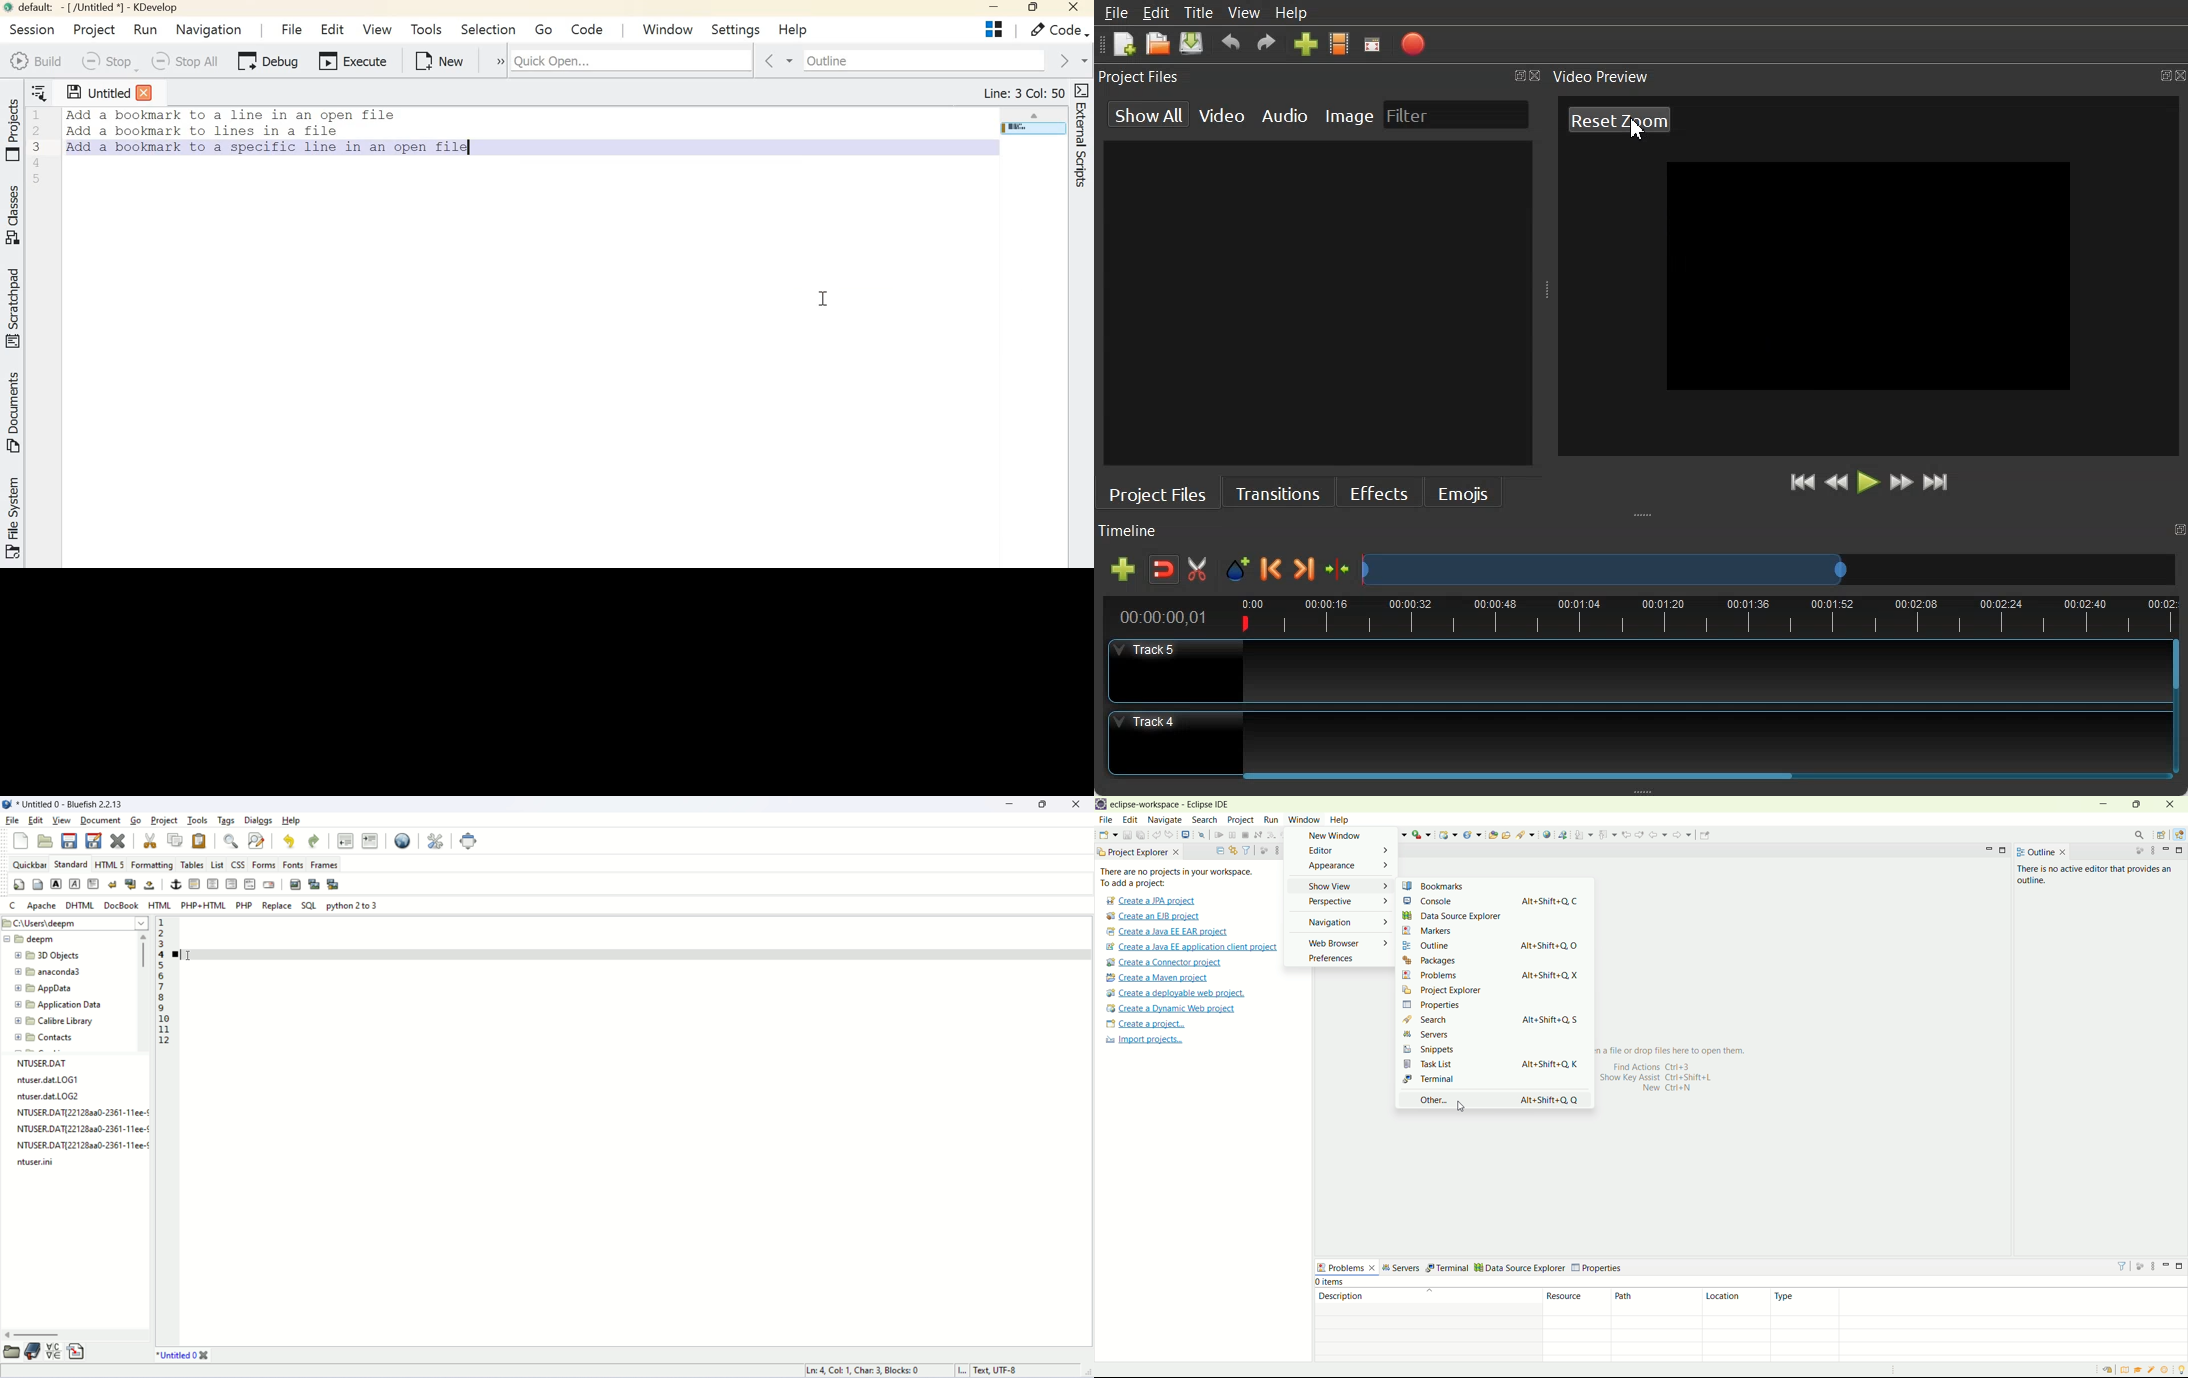 This screenshot has width=2212, height=1400. Describe the element at coordinates (232, 121) in the screenshot. I see `` at that location.